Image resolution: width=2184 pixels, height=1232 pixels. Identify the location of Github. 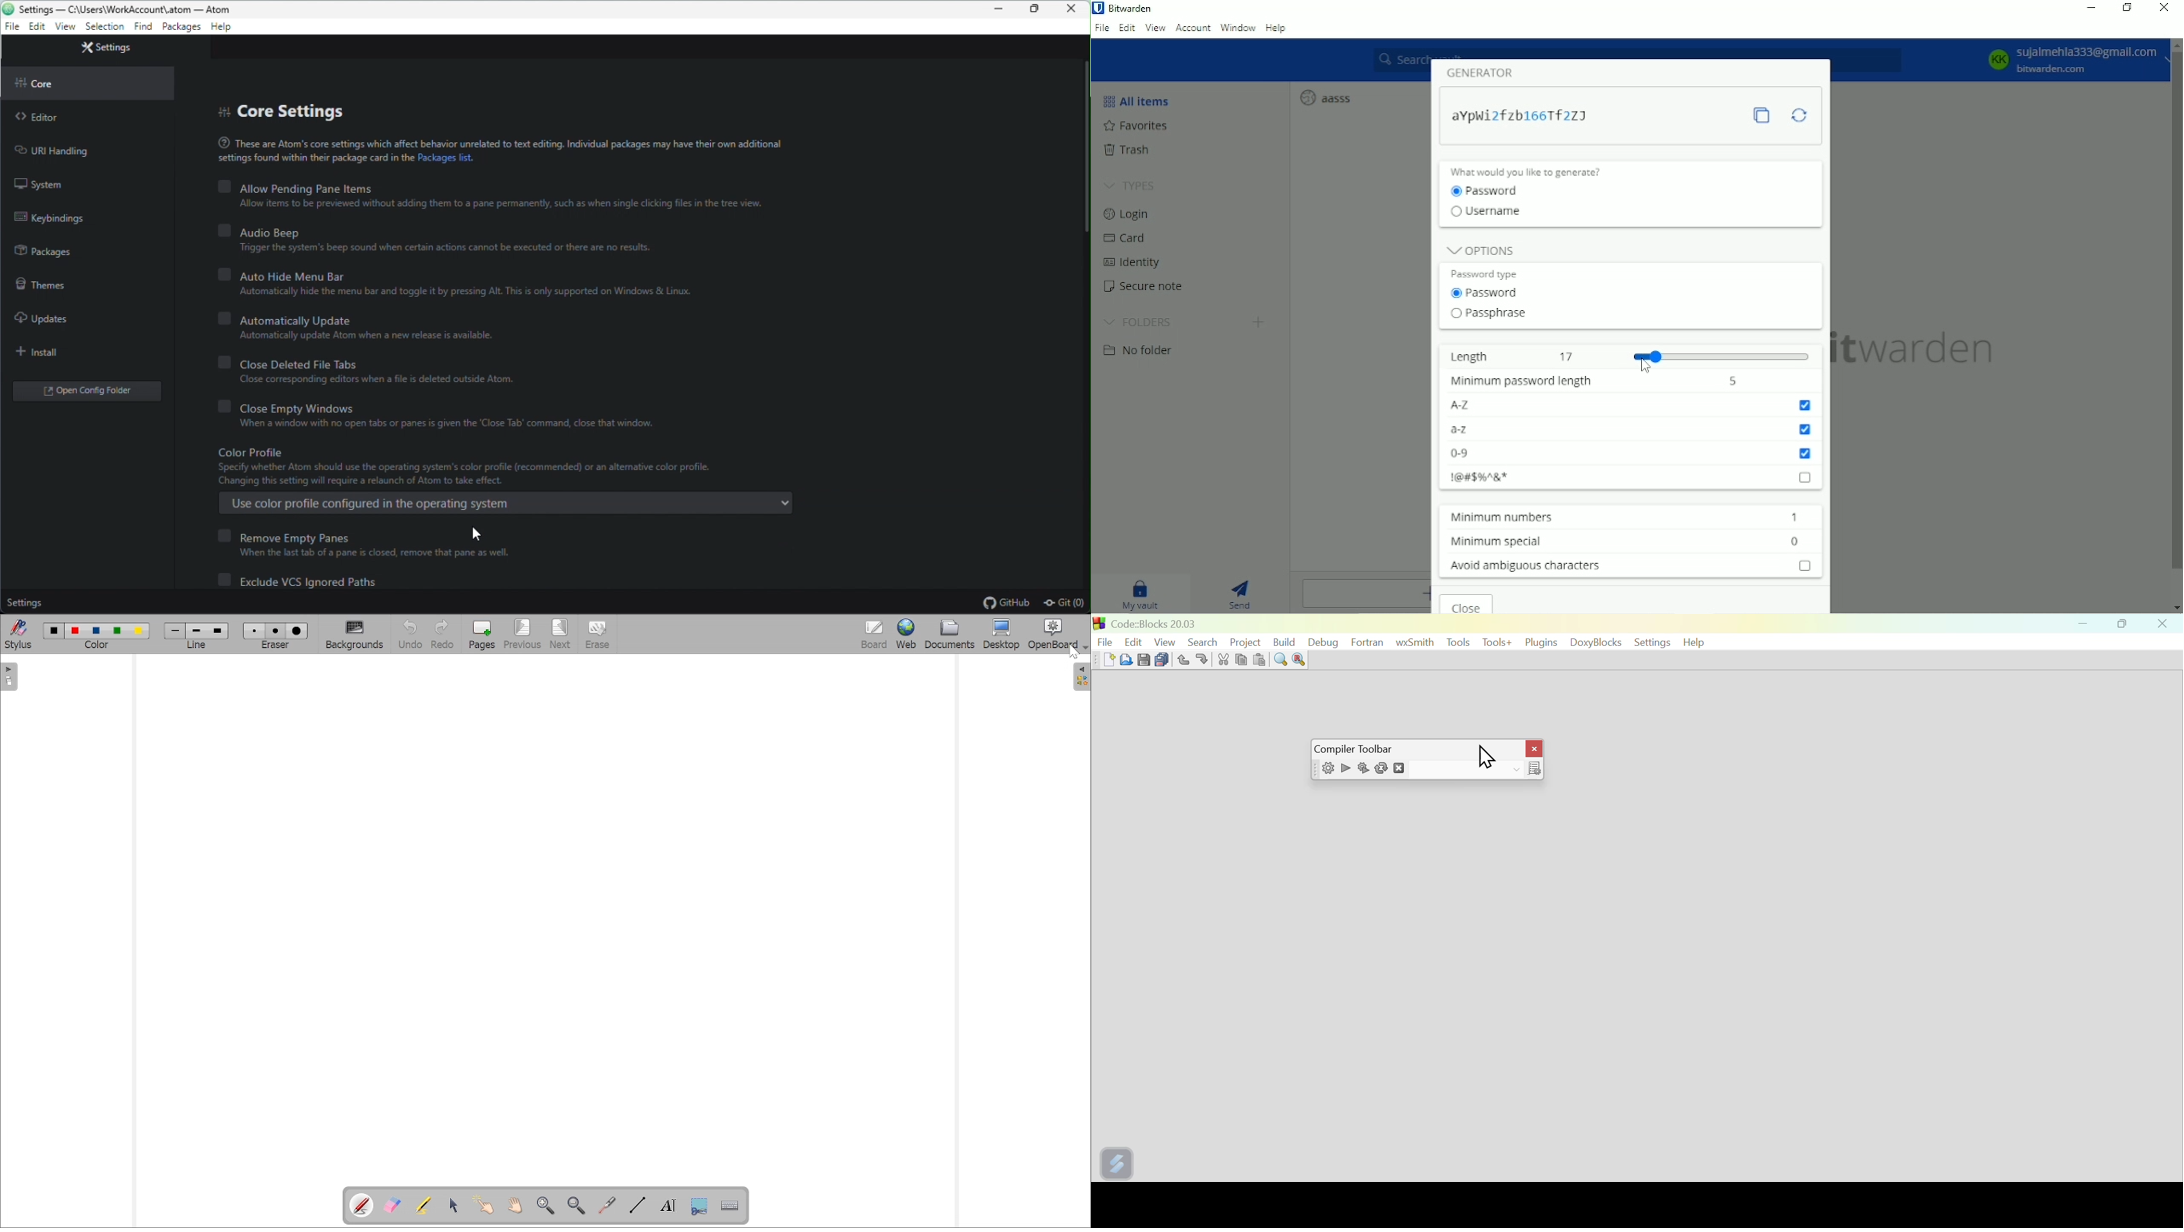
(1005, 603).